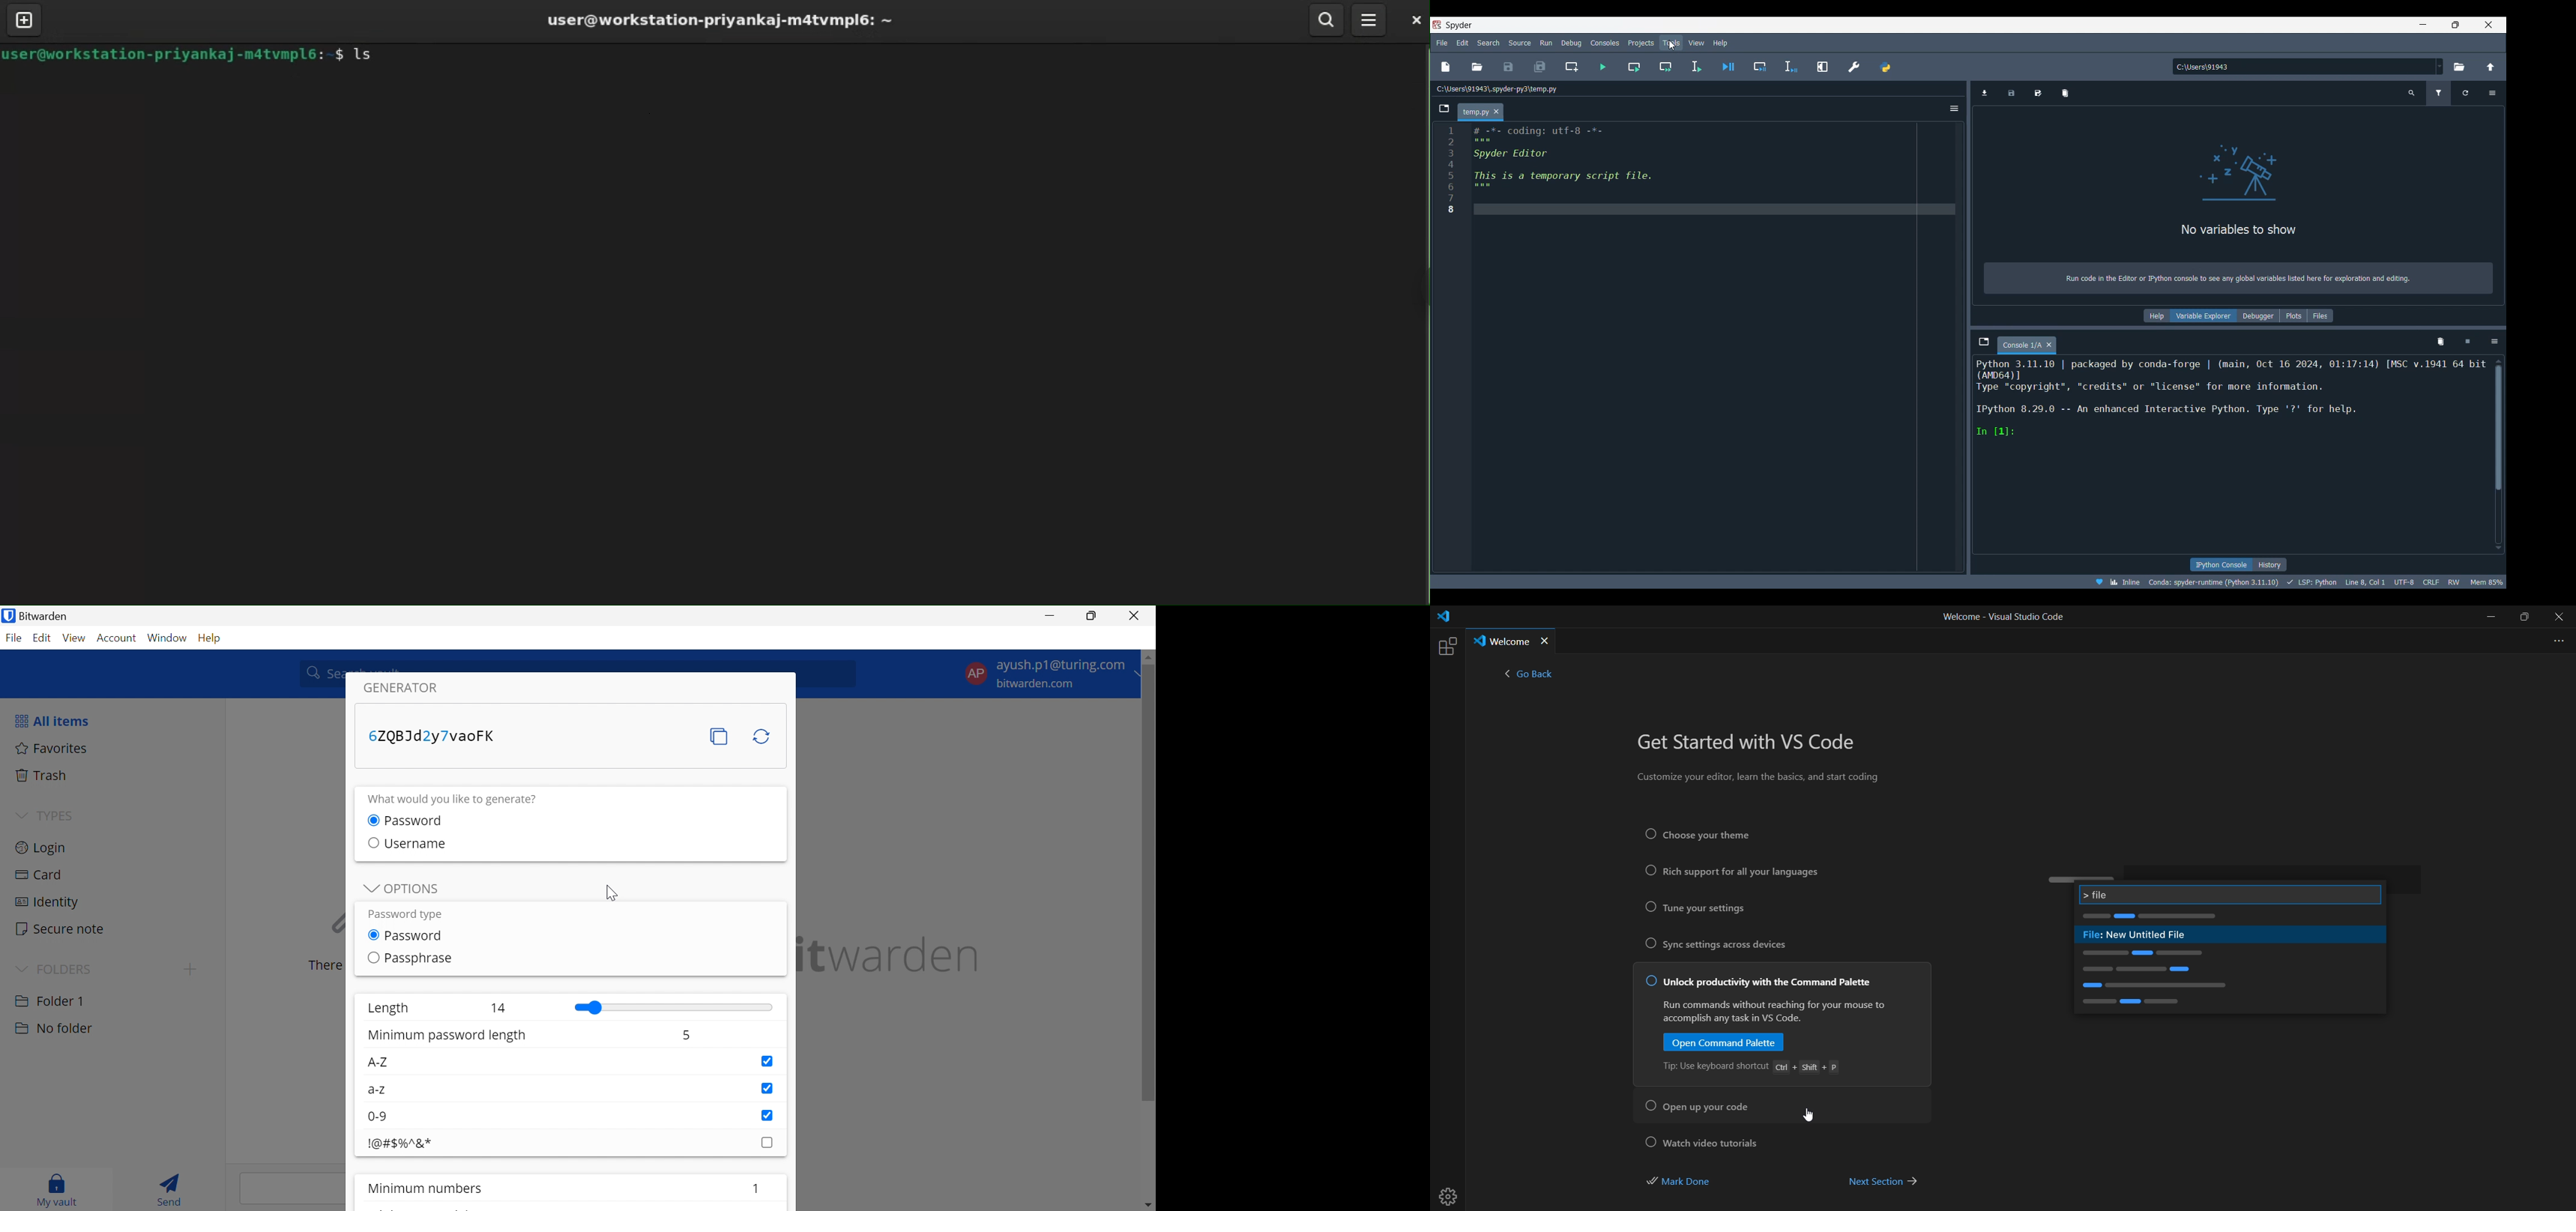  Describe the element at coordinates (1443, 109) in the screenshot. I see `Browse tabs` at that location.